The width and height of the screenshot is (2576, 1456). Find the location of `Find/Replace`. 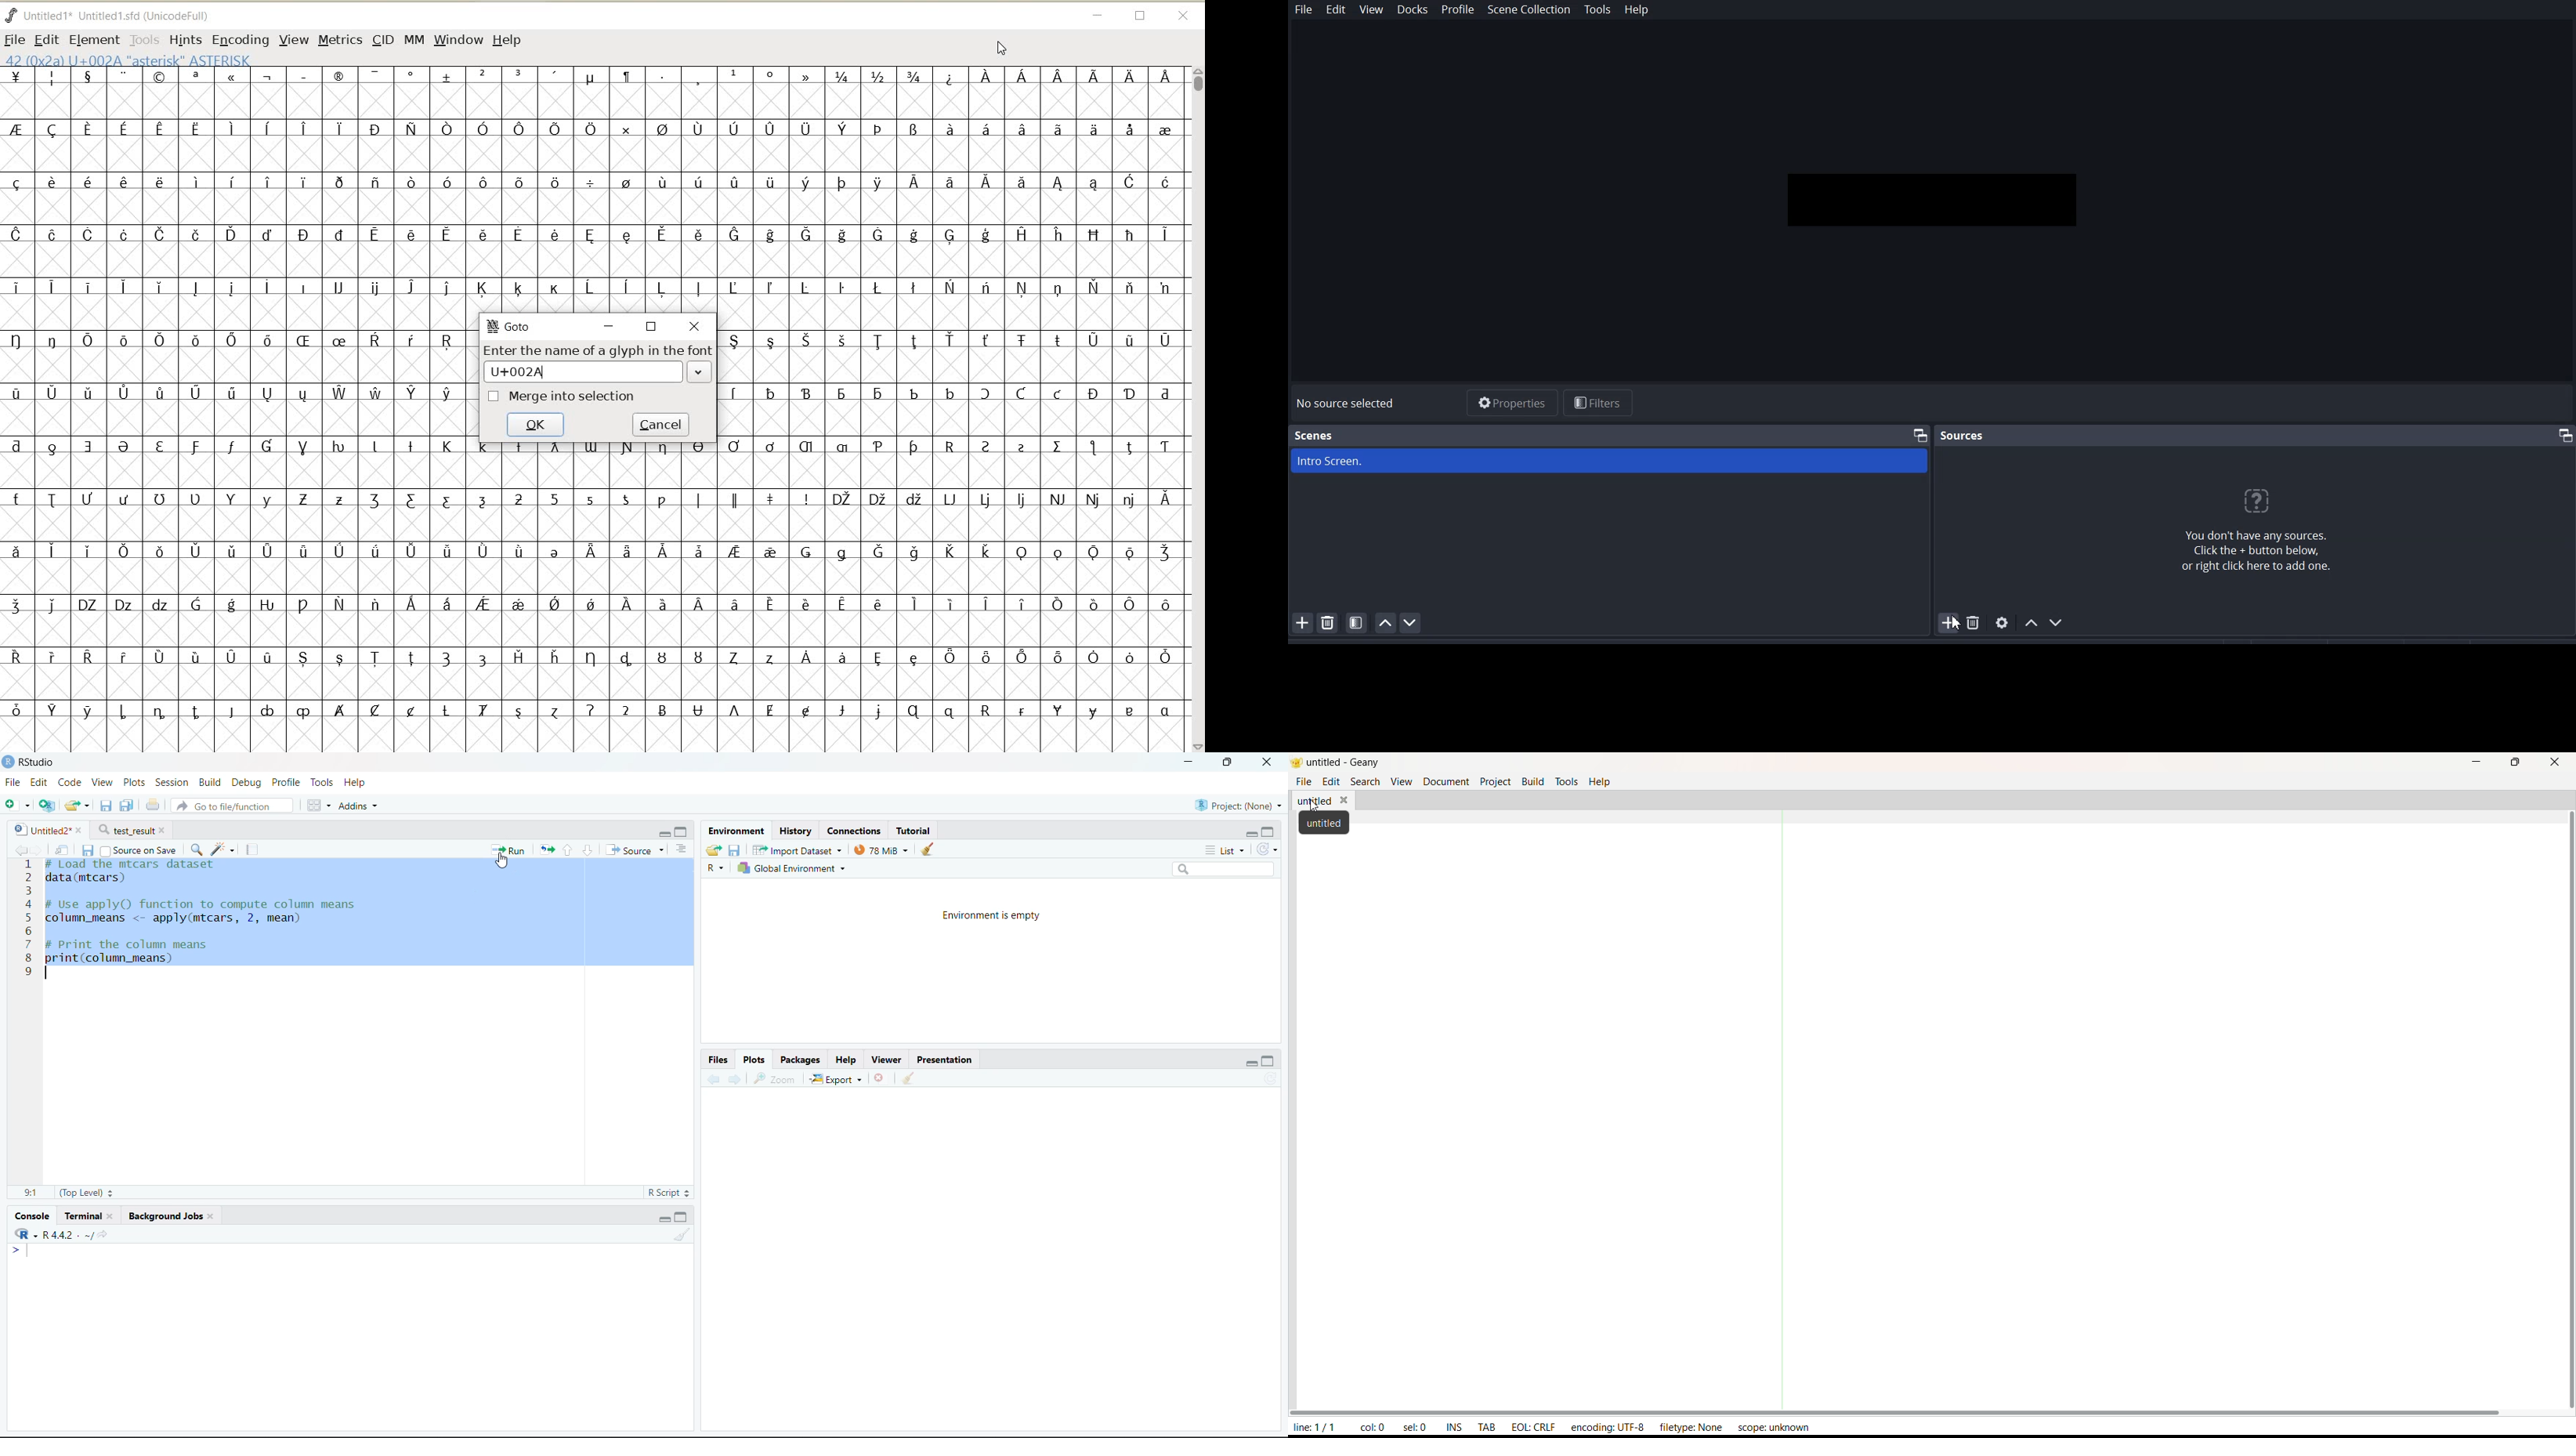

Find/Replace is located at coordinates (198, 847).